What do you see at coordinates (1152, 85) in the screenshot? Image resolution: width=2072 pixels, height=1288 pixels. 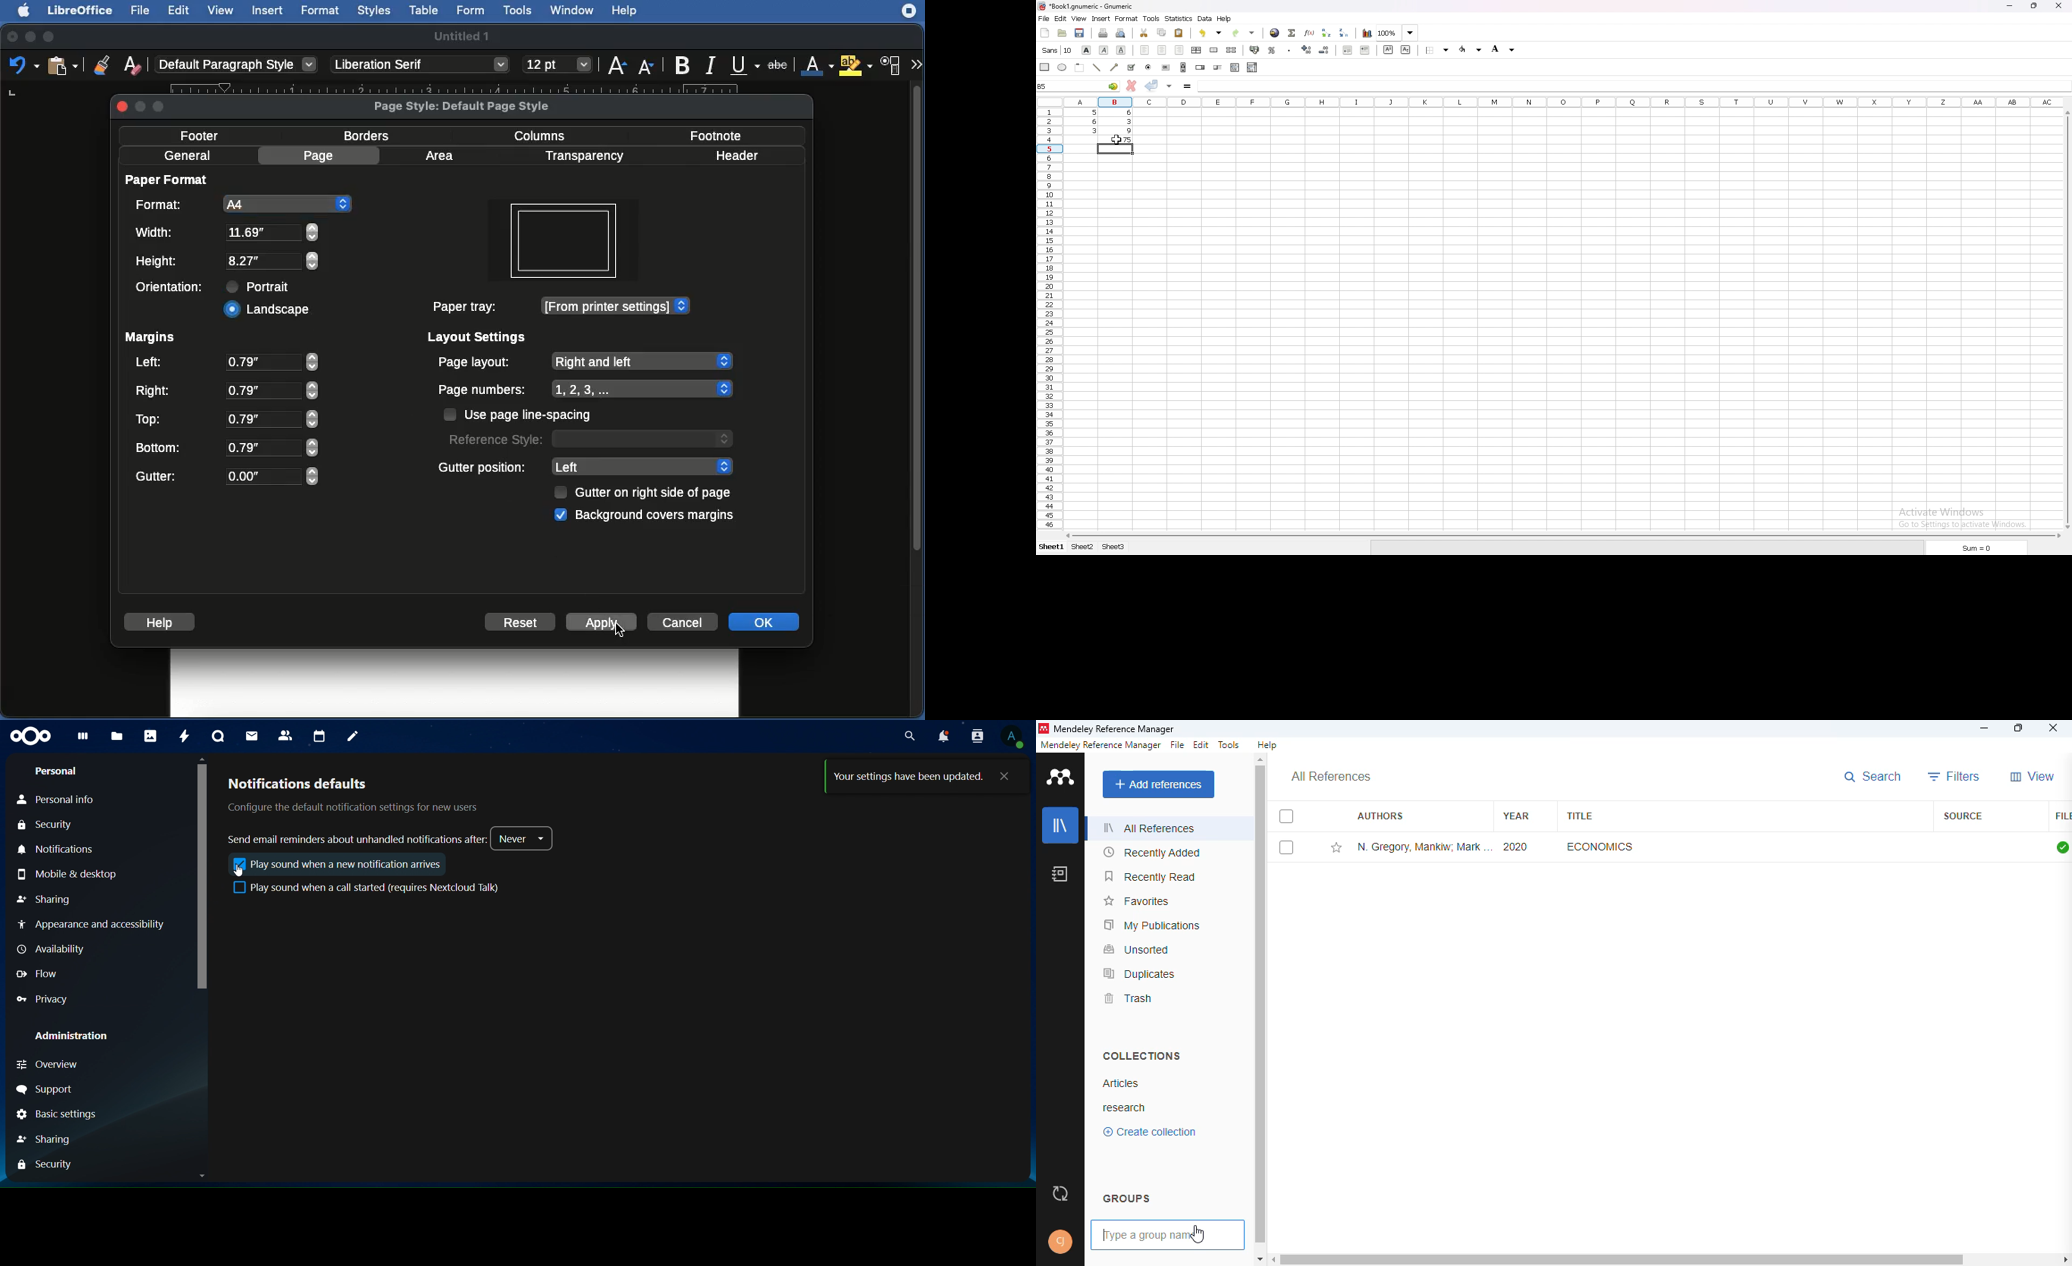 I see `accept change` at bounding box center [1152, 85].